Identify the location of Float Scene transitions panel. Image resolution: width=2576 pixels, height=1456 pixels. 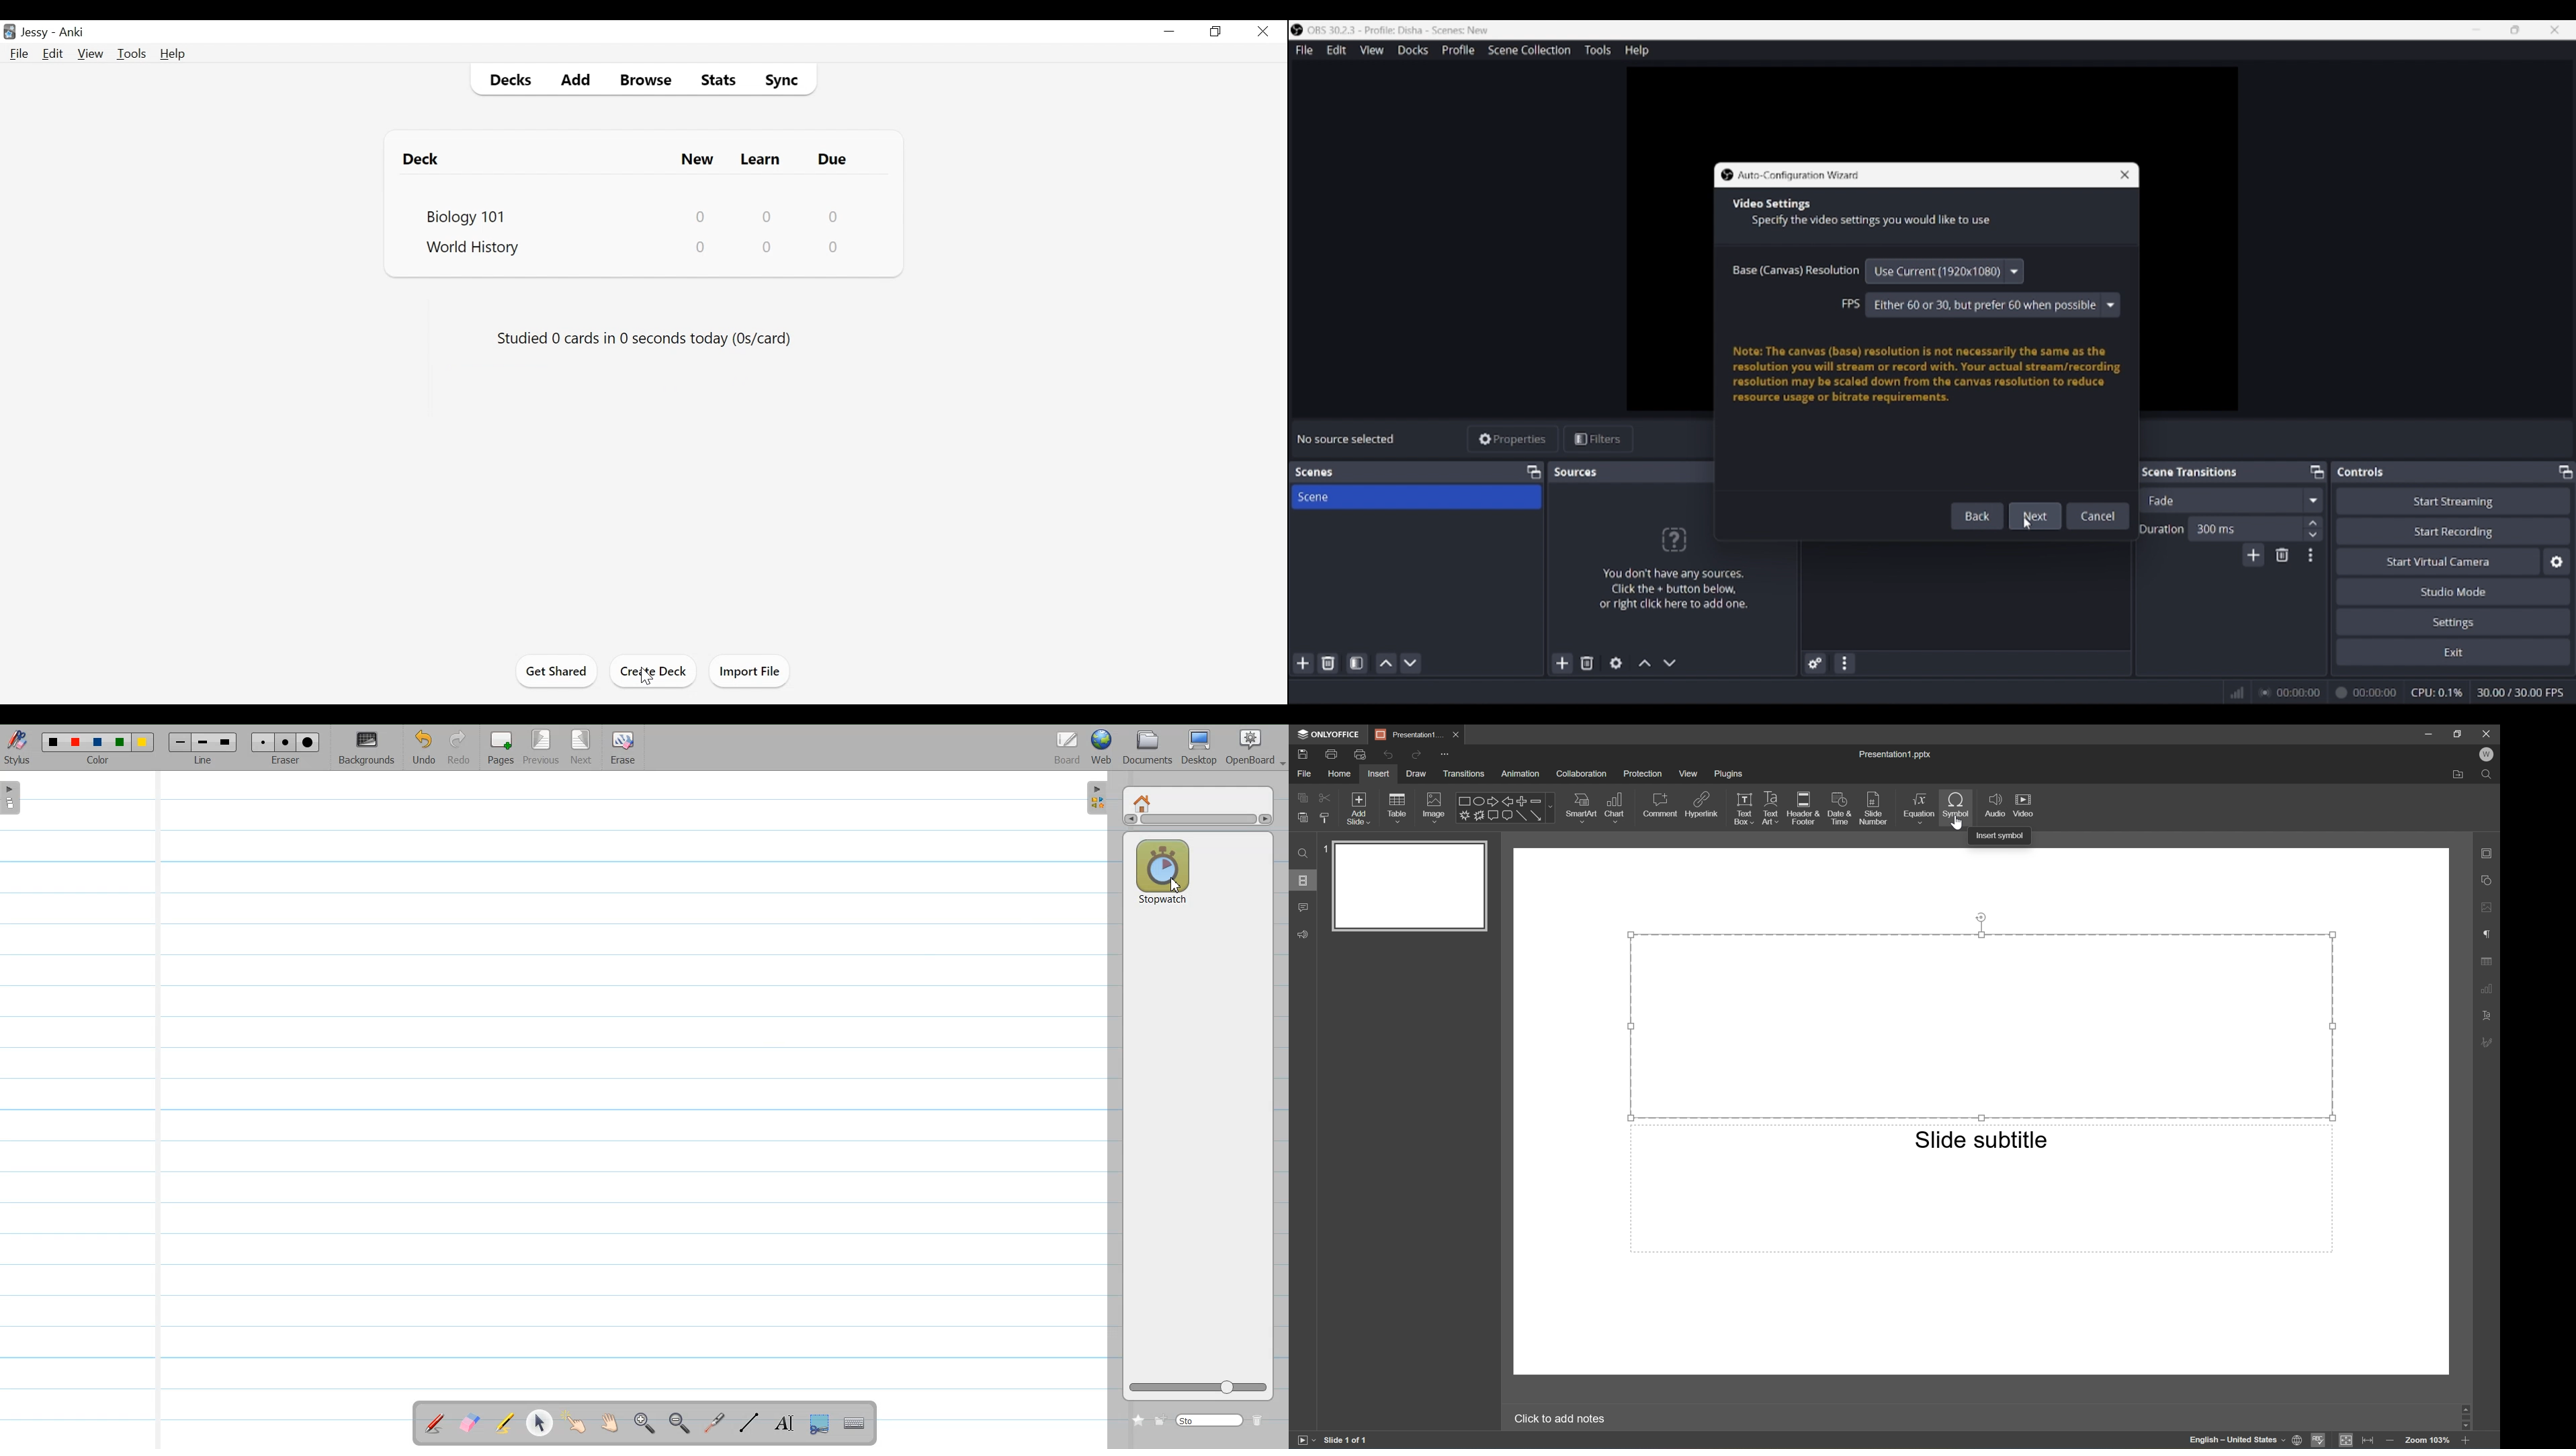
(2317, 472).